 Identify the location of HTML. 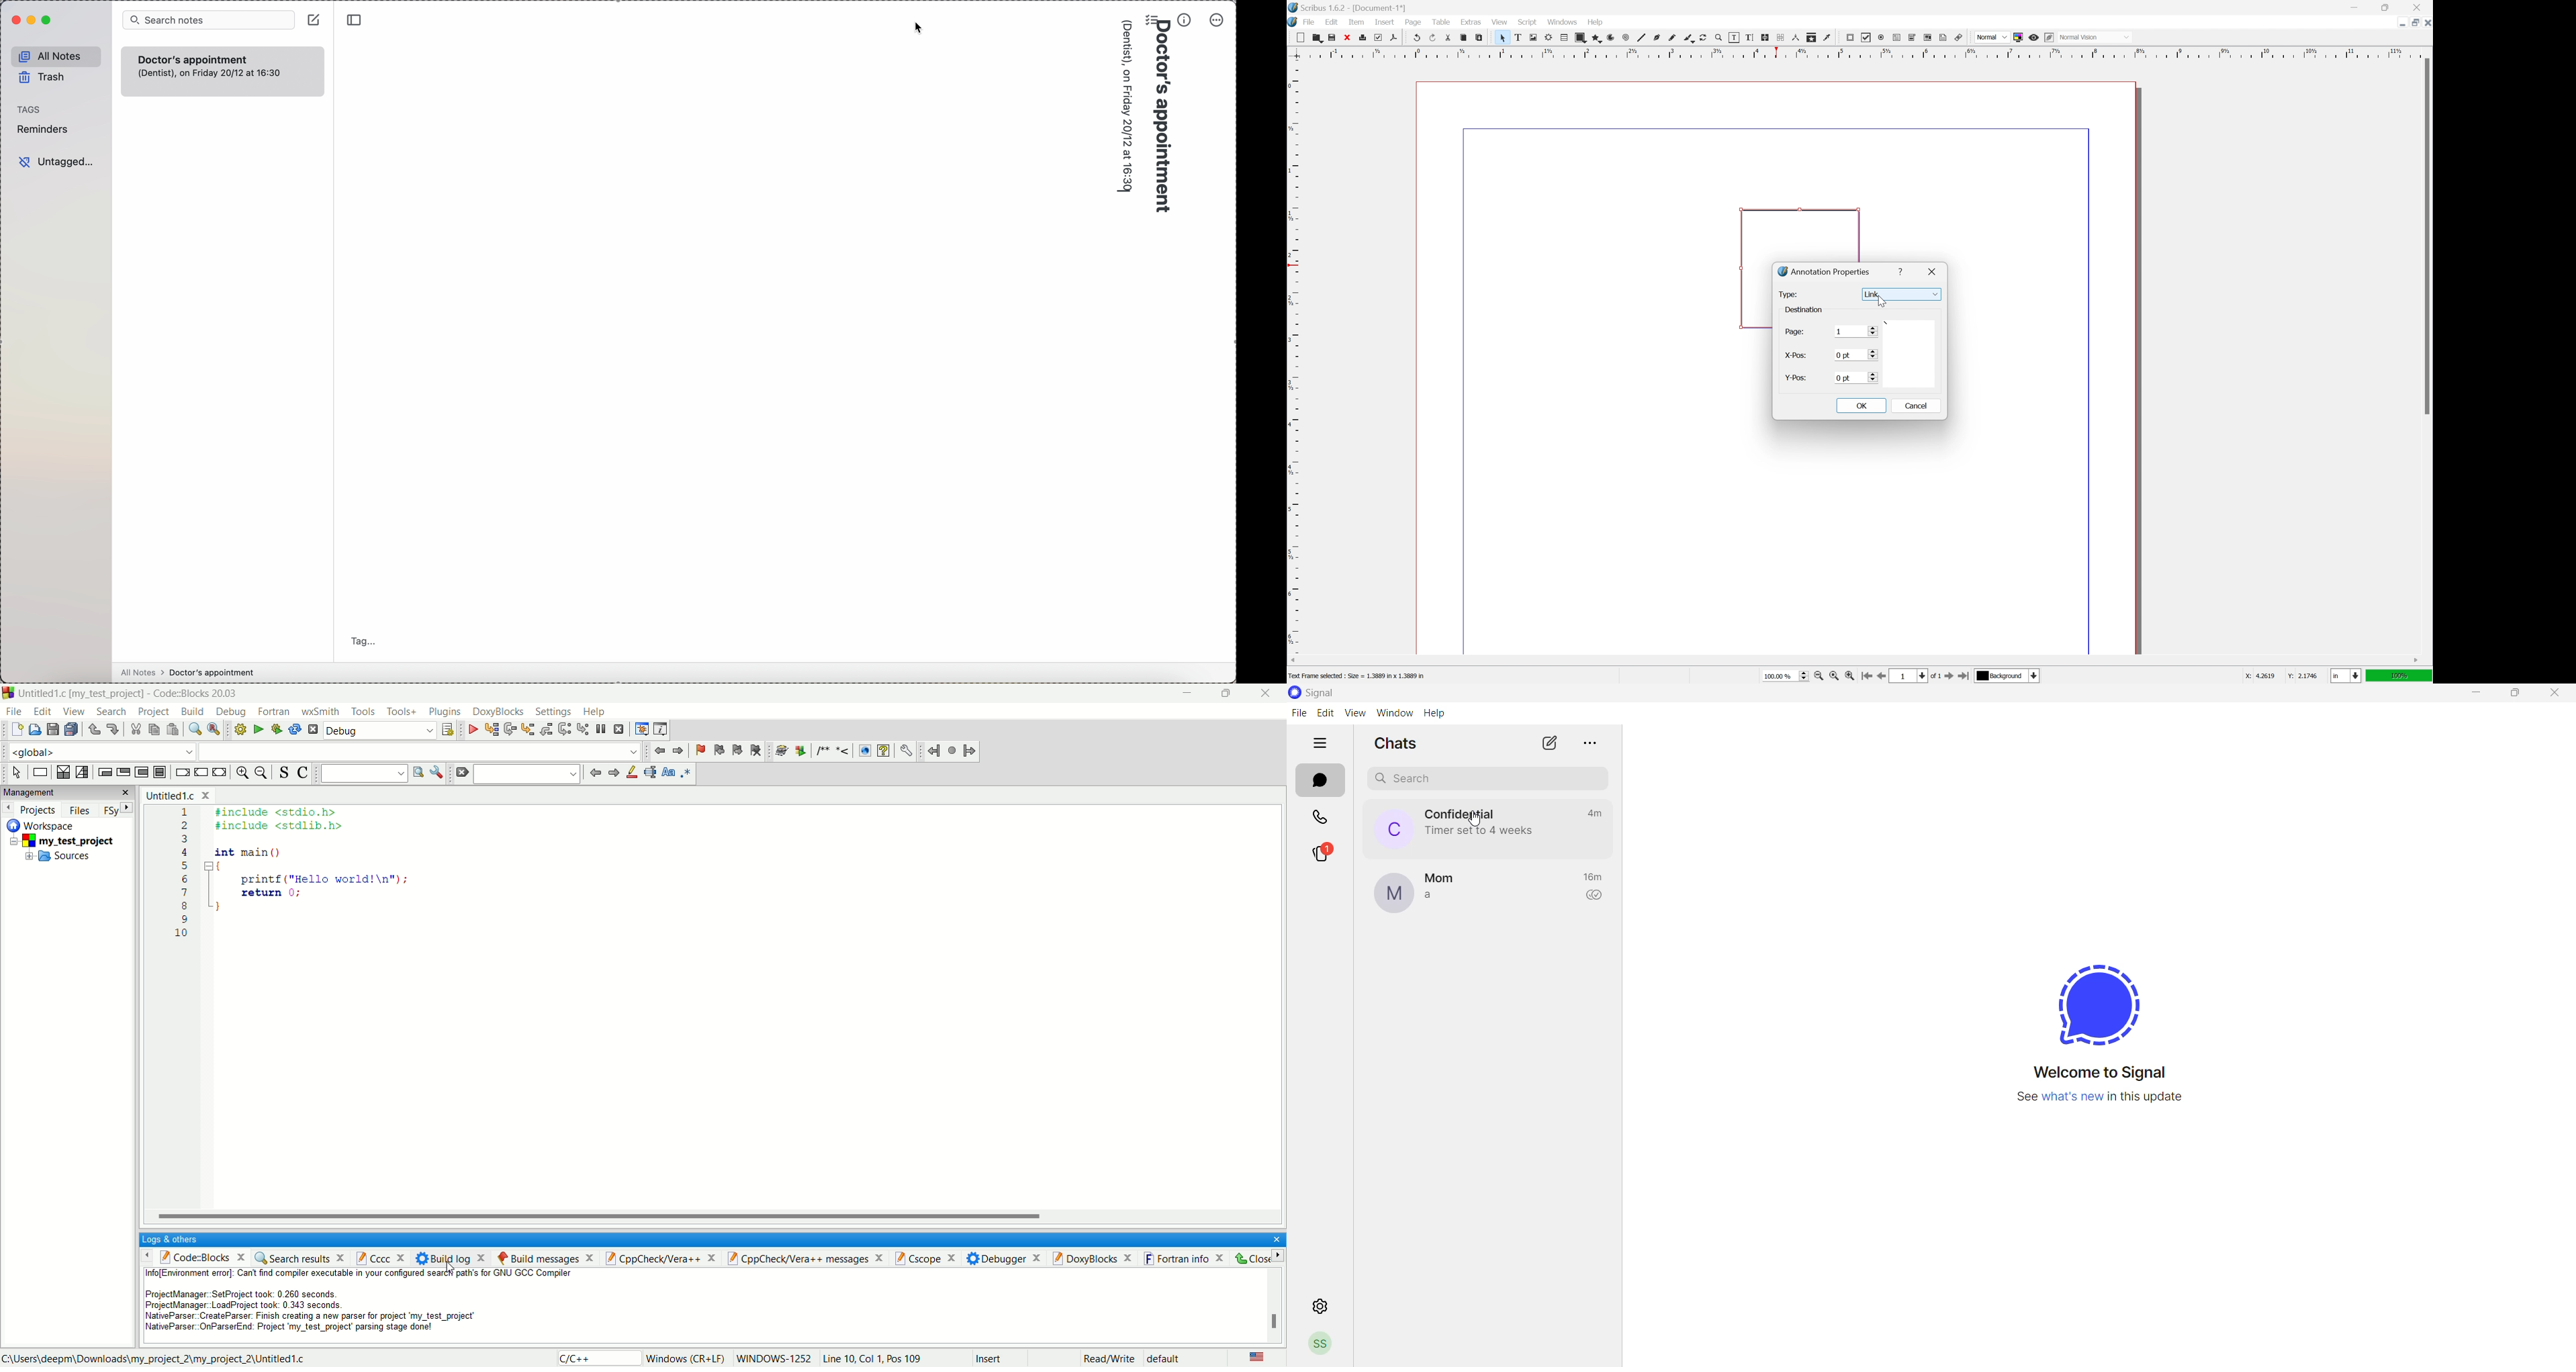
(864, 751).